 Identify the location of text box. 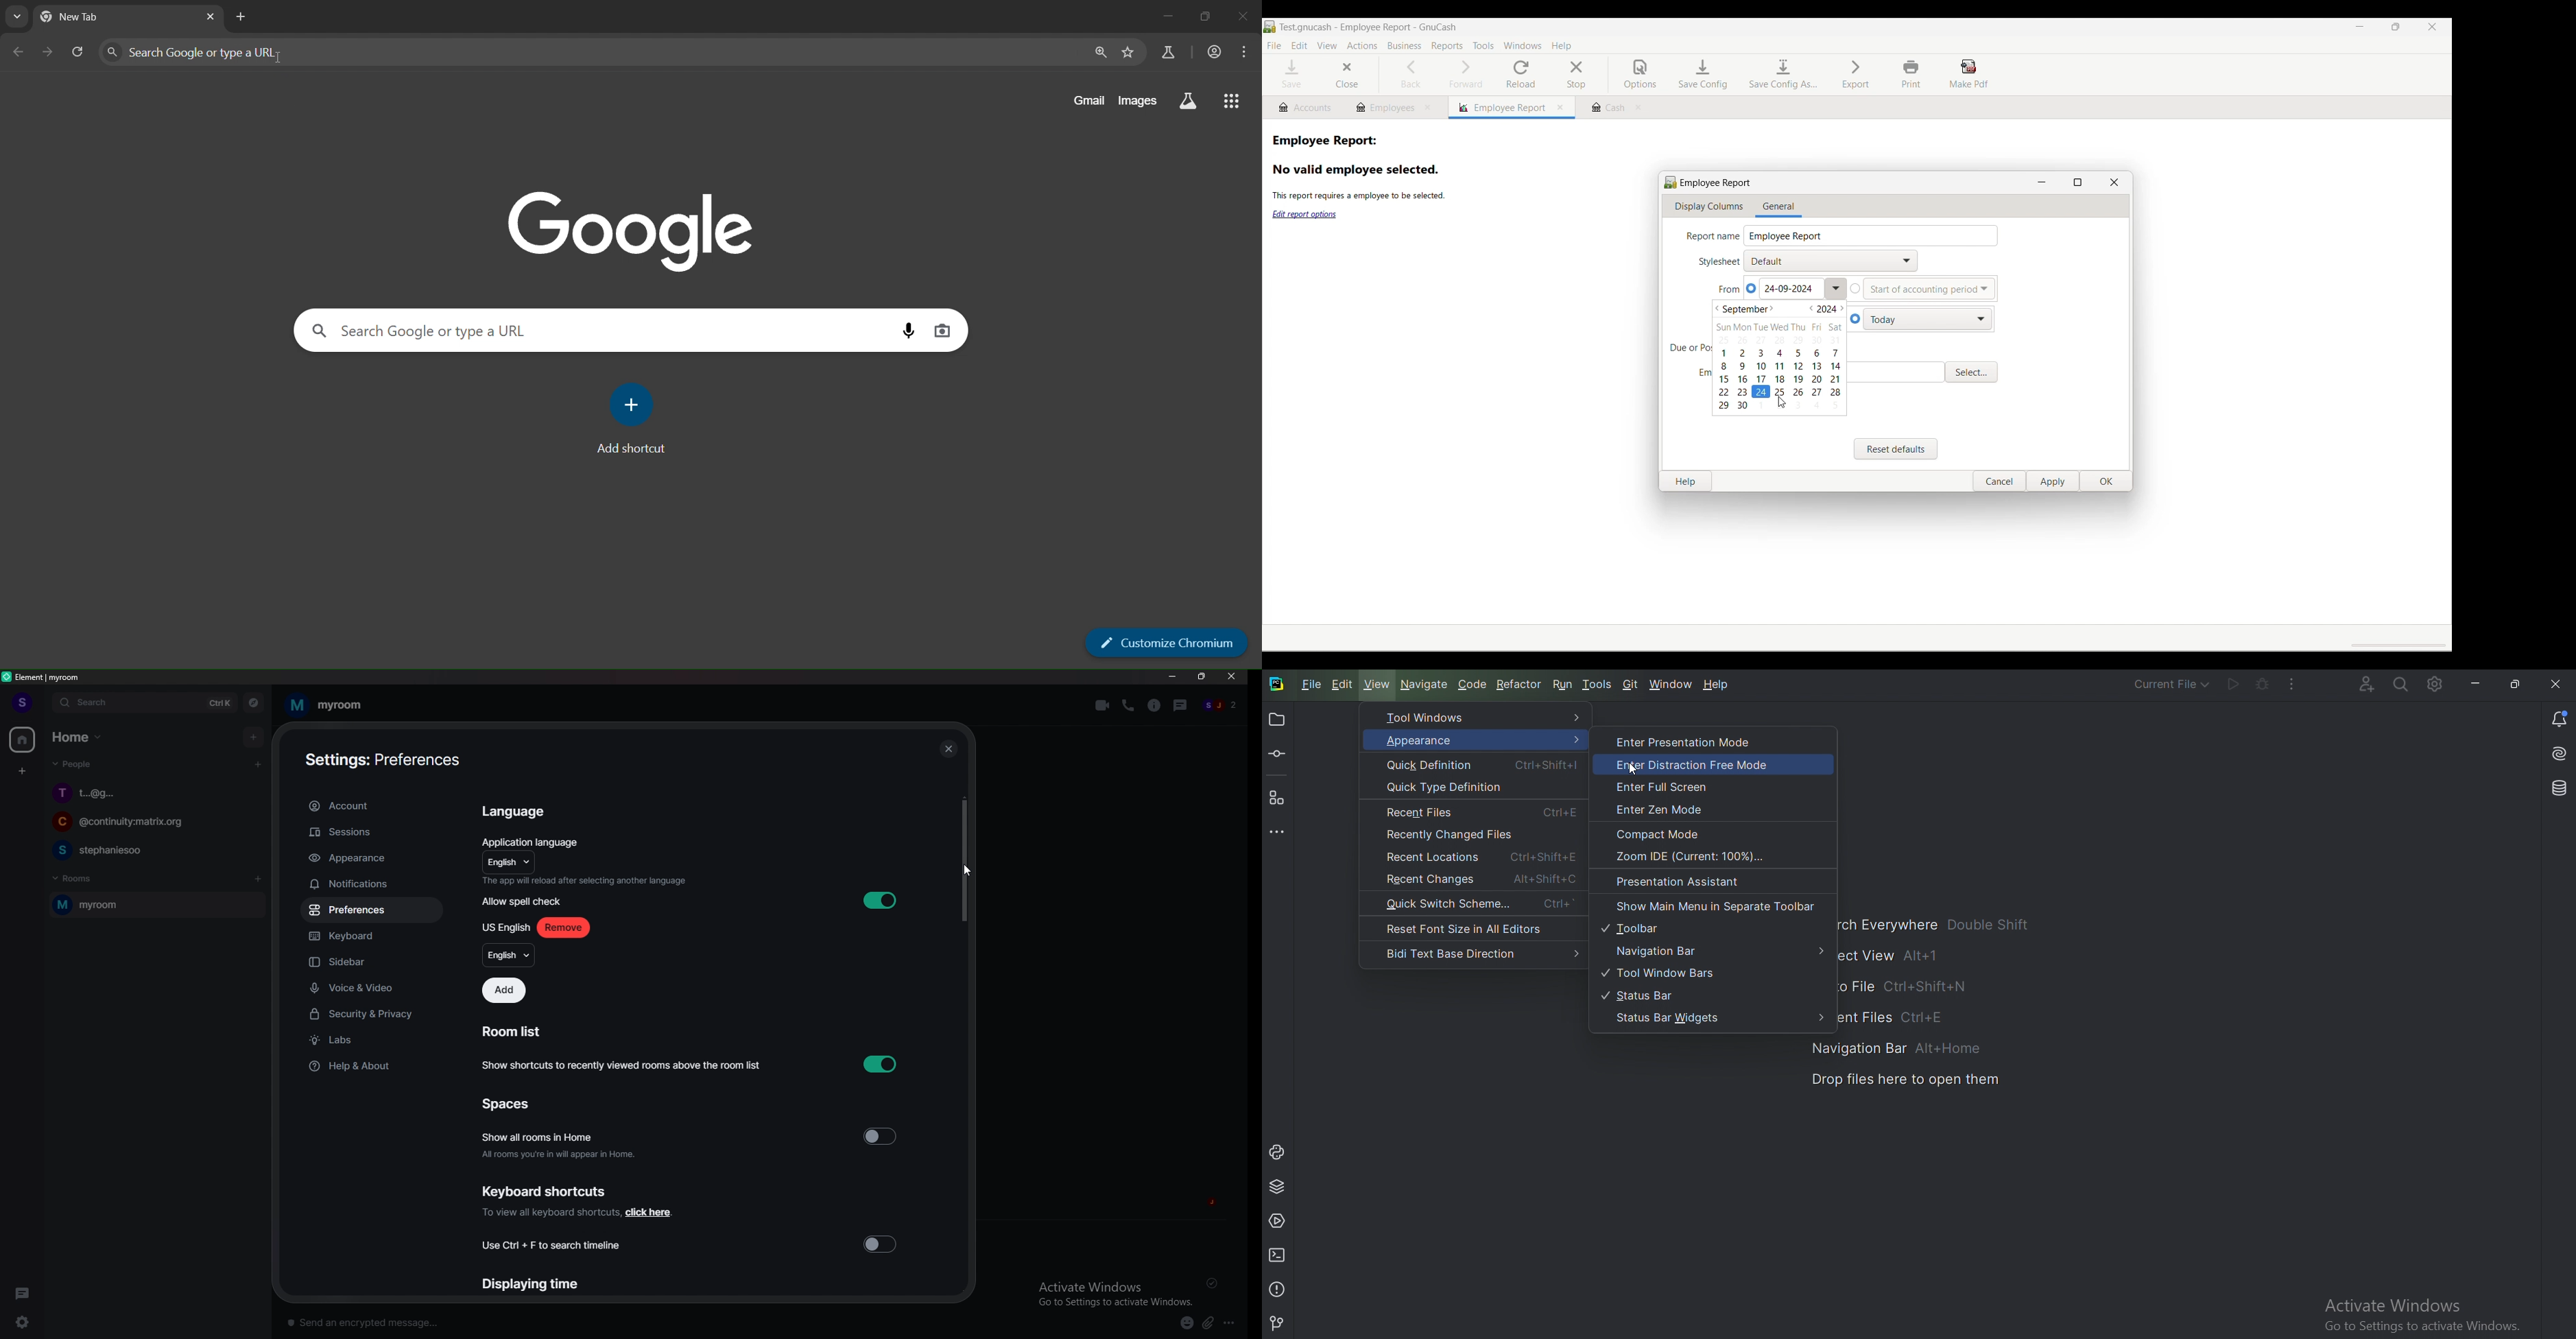
(471, 1320).